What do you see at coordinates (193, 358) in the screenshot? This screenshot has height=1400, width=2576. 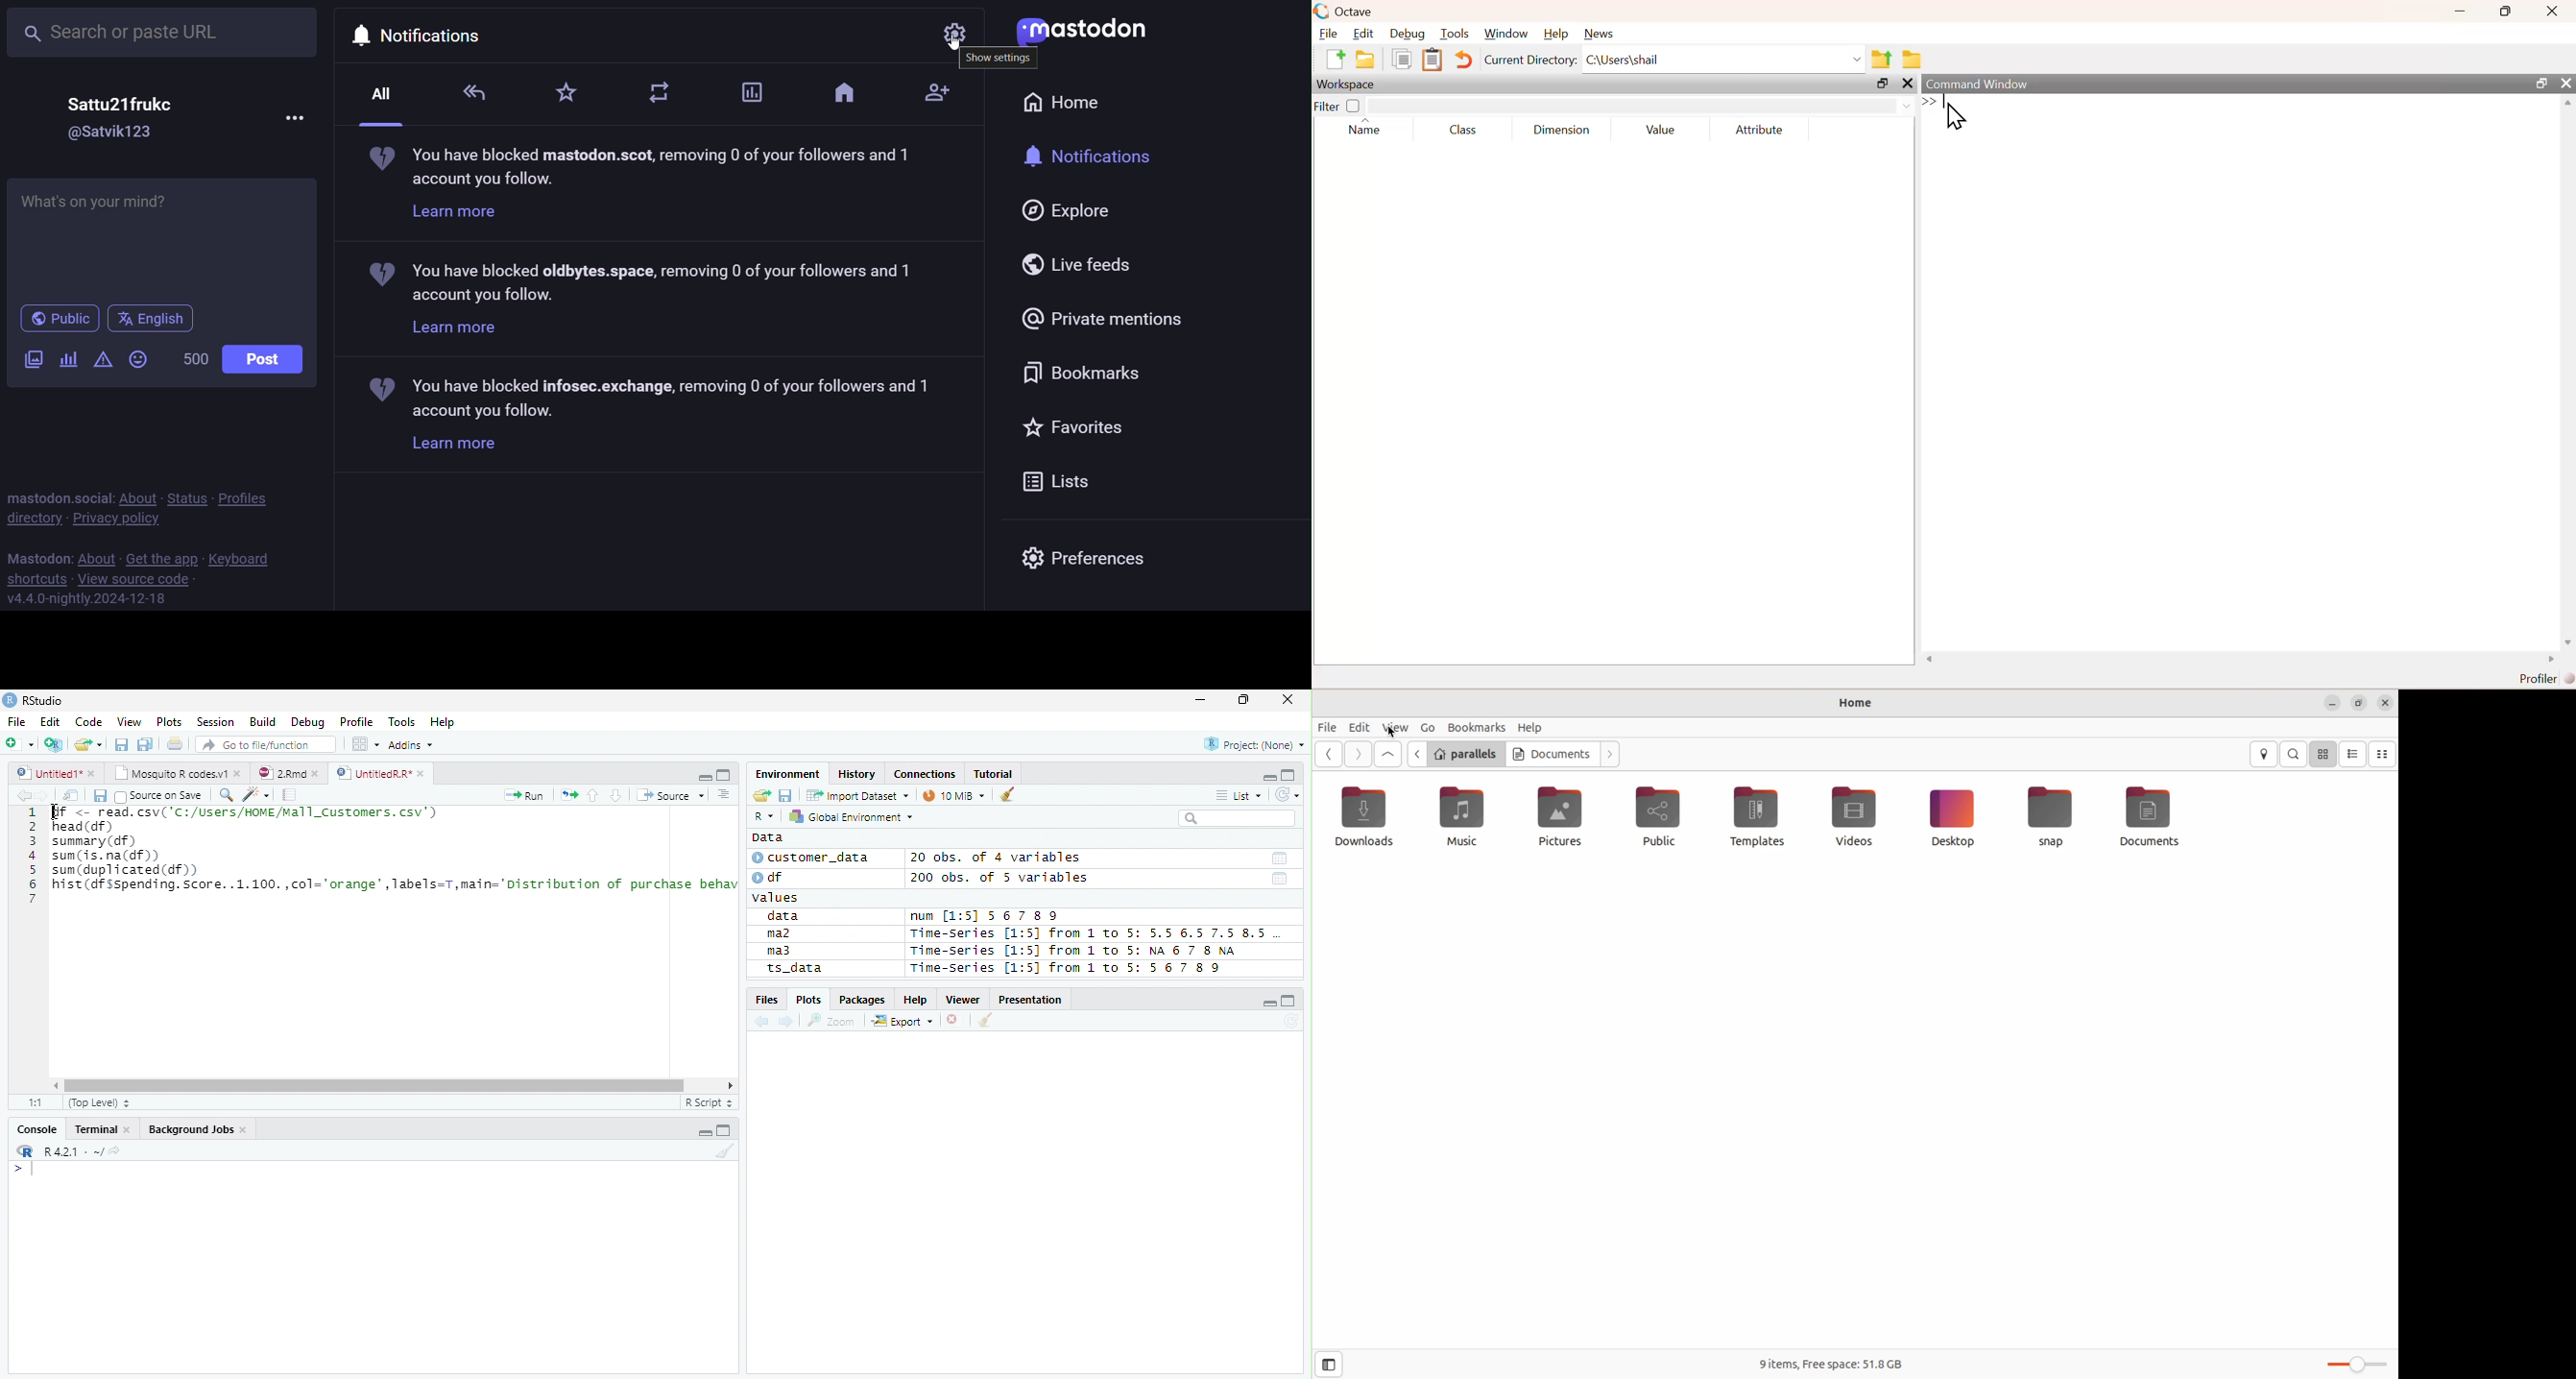 I see `500` at bounding box center [193, 358].